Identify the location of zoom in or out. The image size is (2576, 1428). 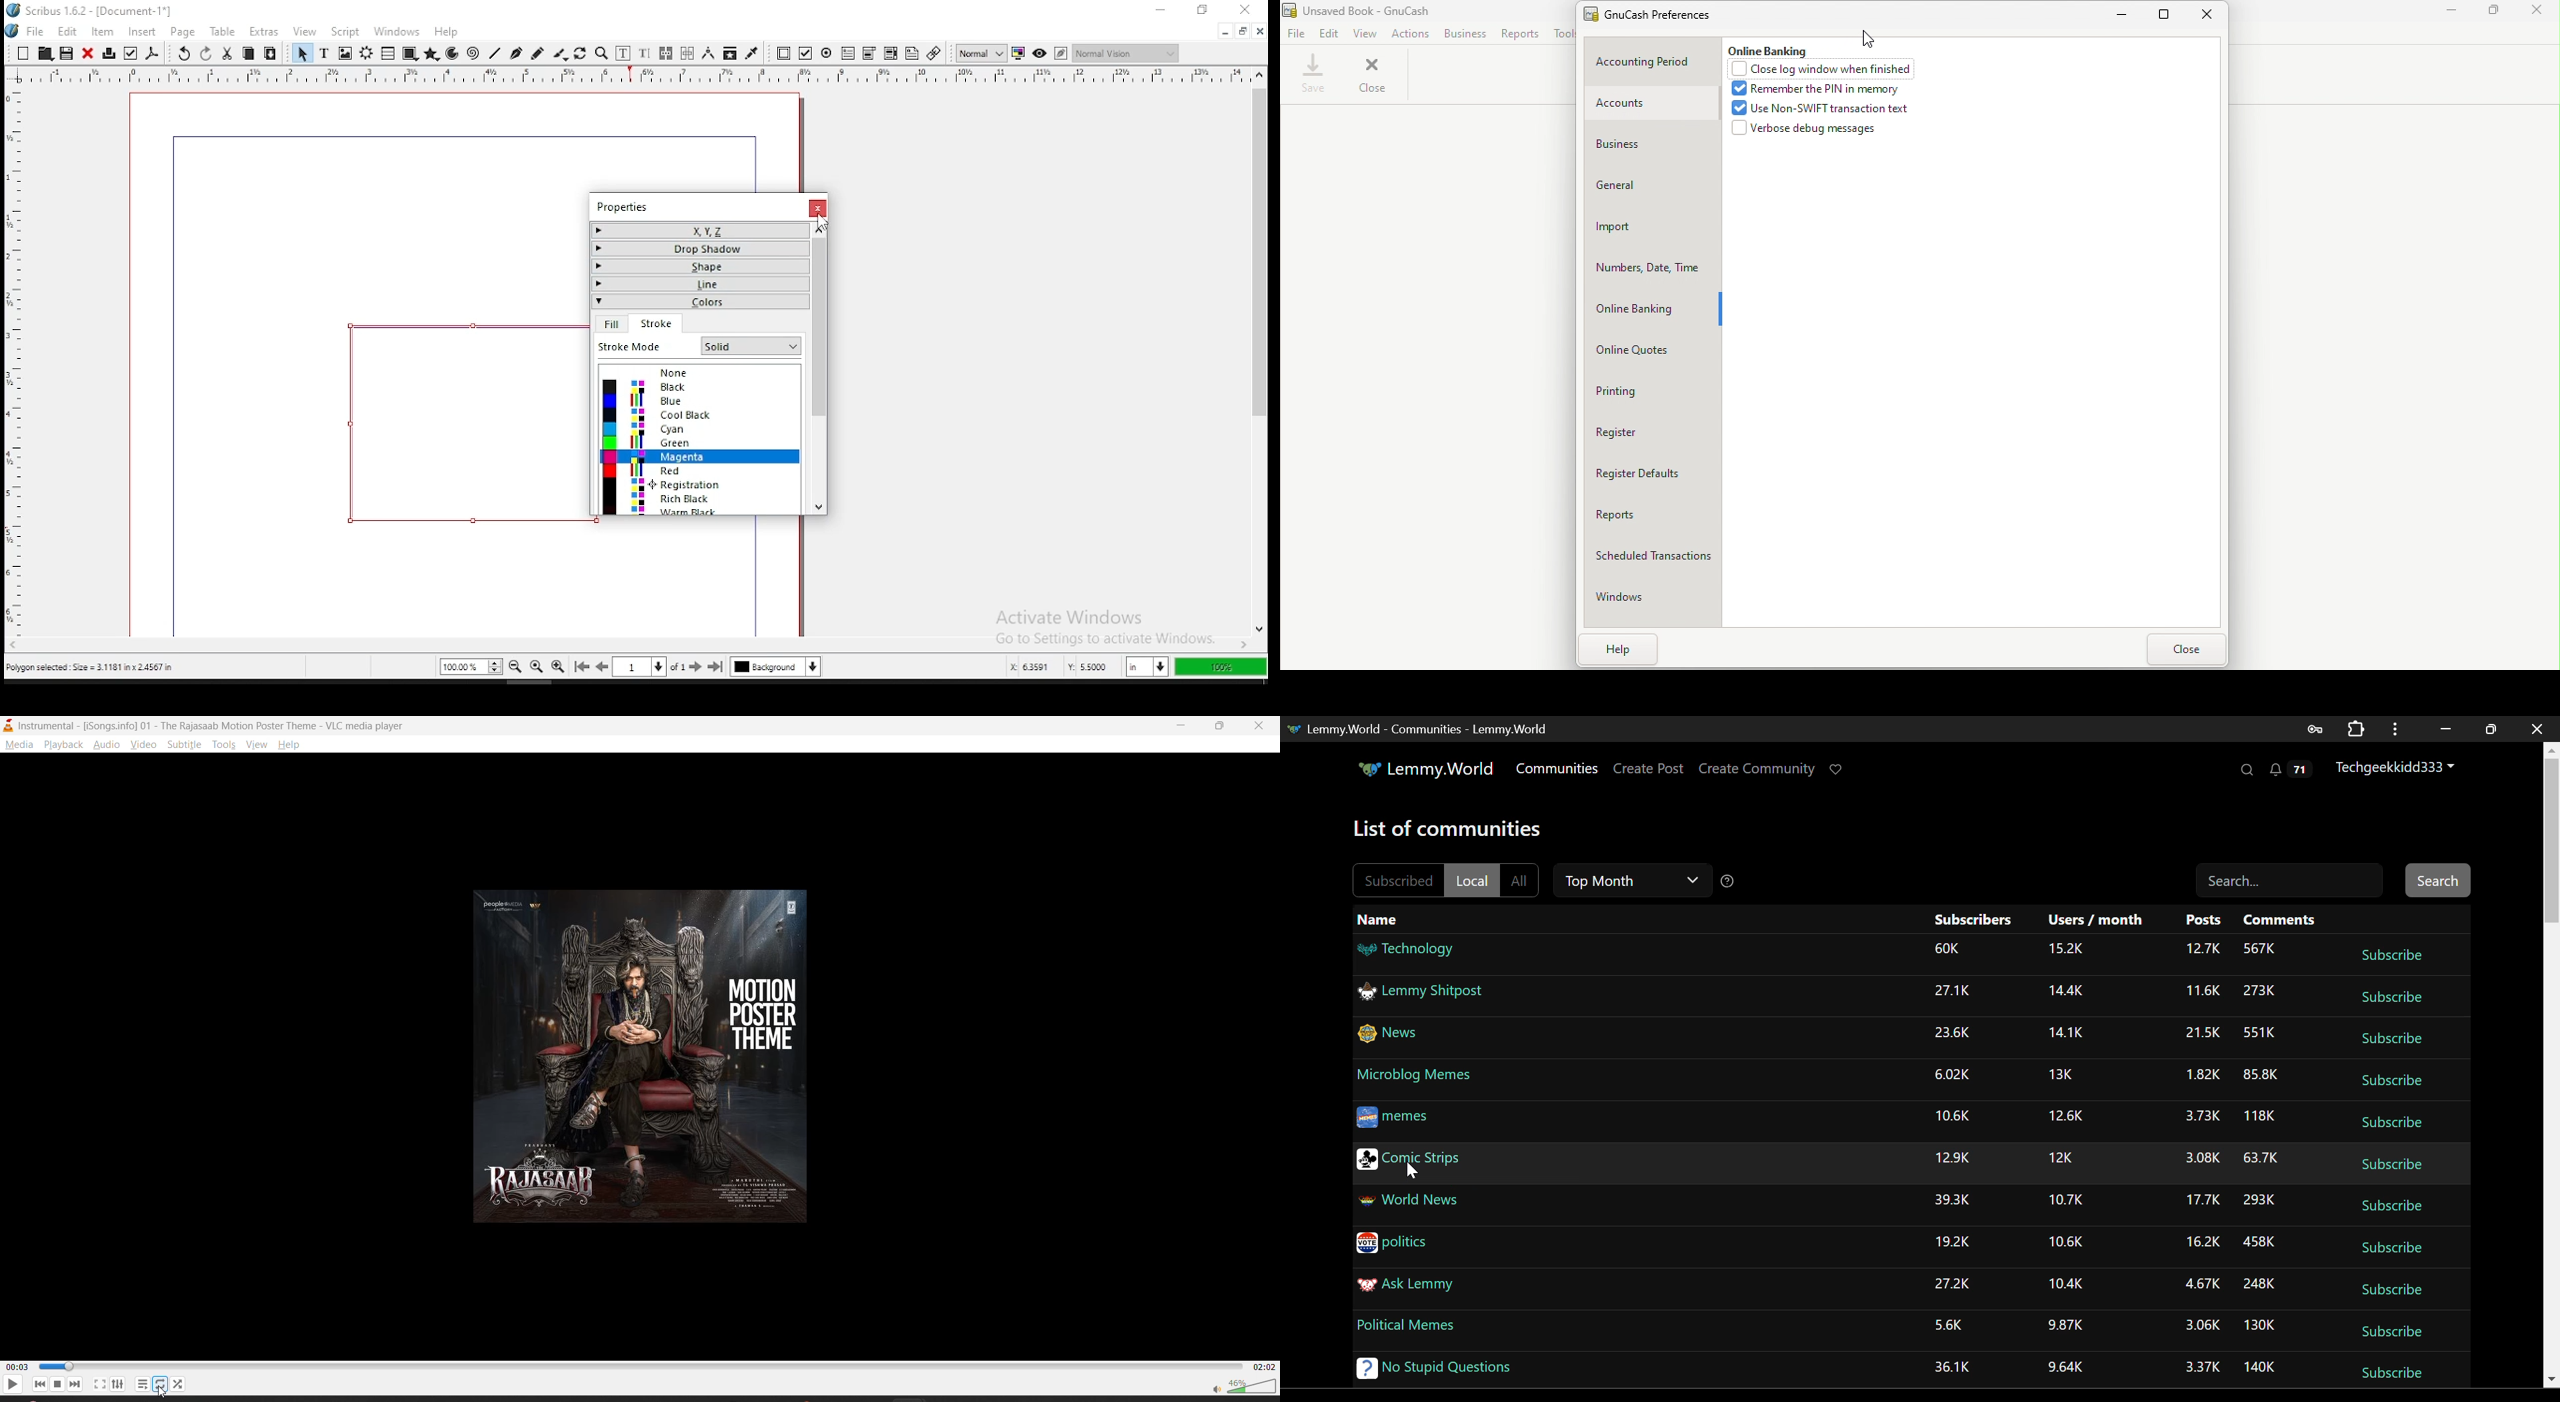
(602, 54).